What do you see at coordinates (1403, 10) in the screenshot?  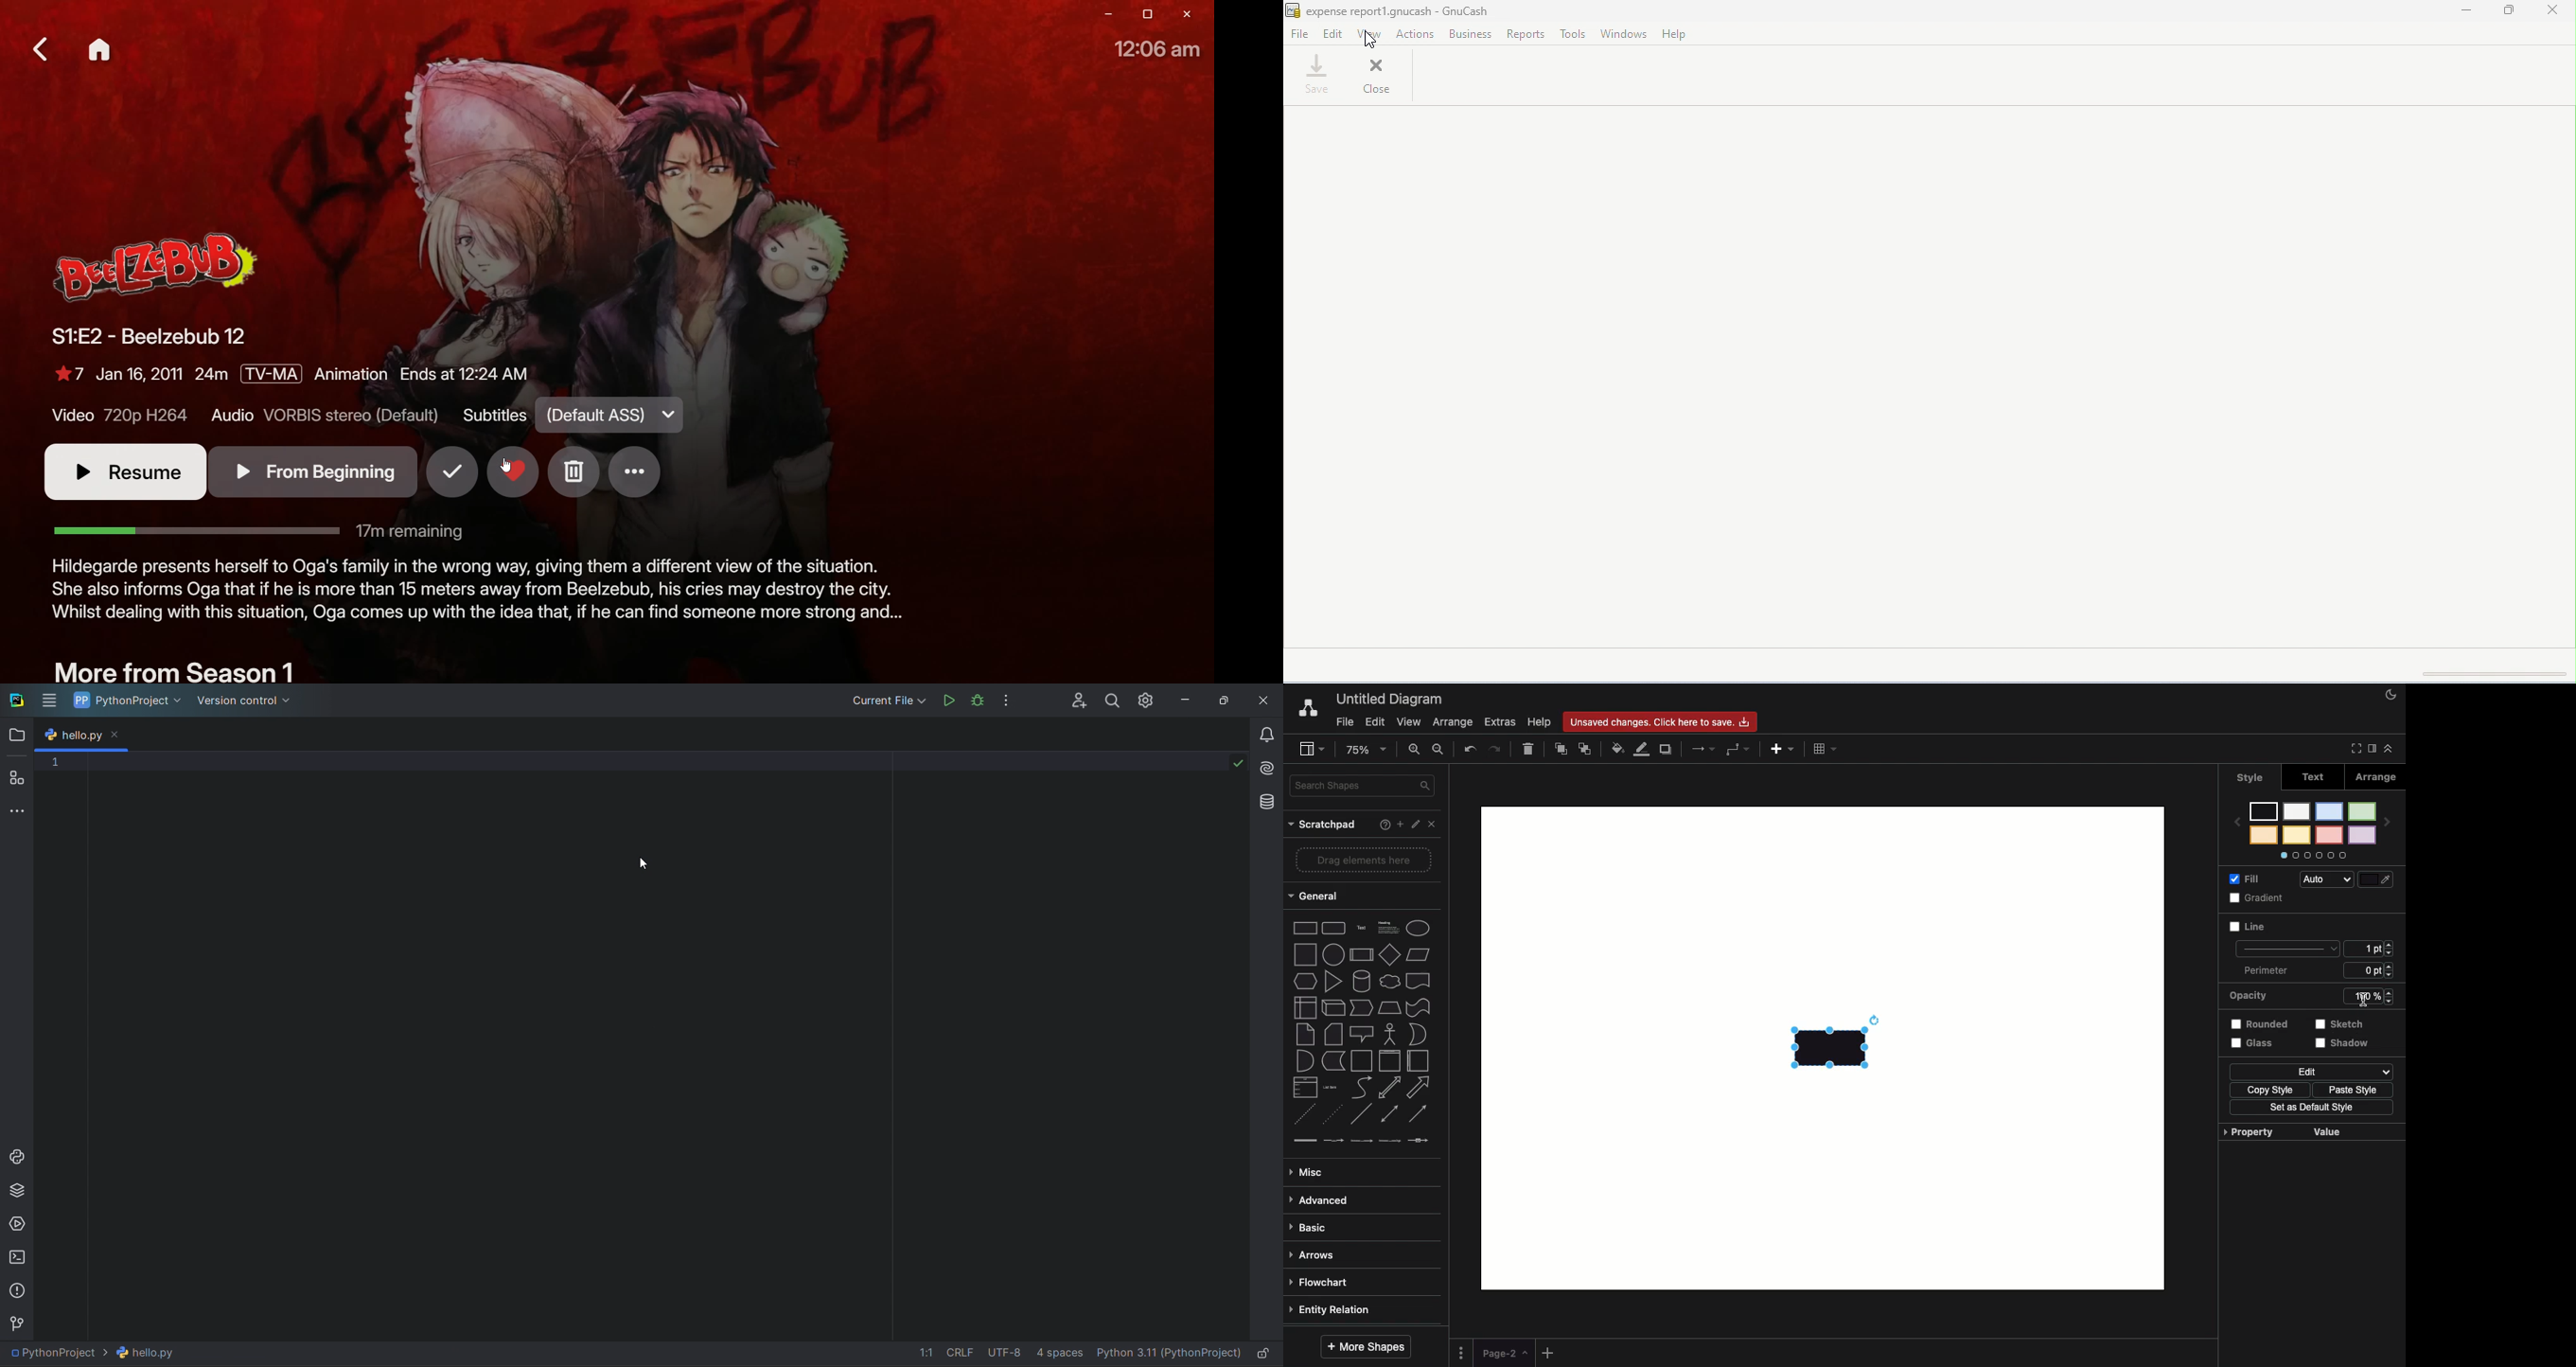 I see `expense report1.gnucash - GnuCash` at bounding box center [1403, 10].